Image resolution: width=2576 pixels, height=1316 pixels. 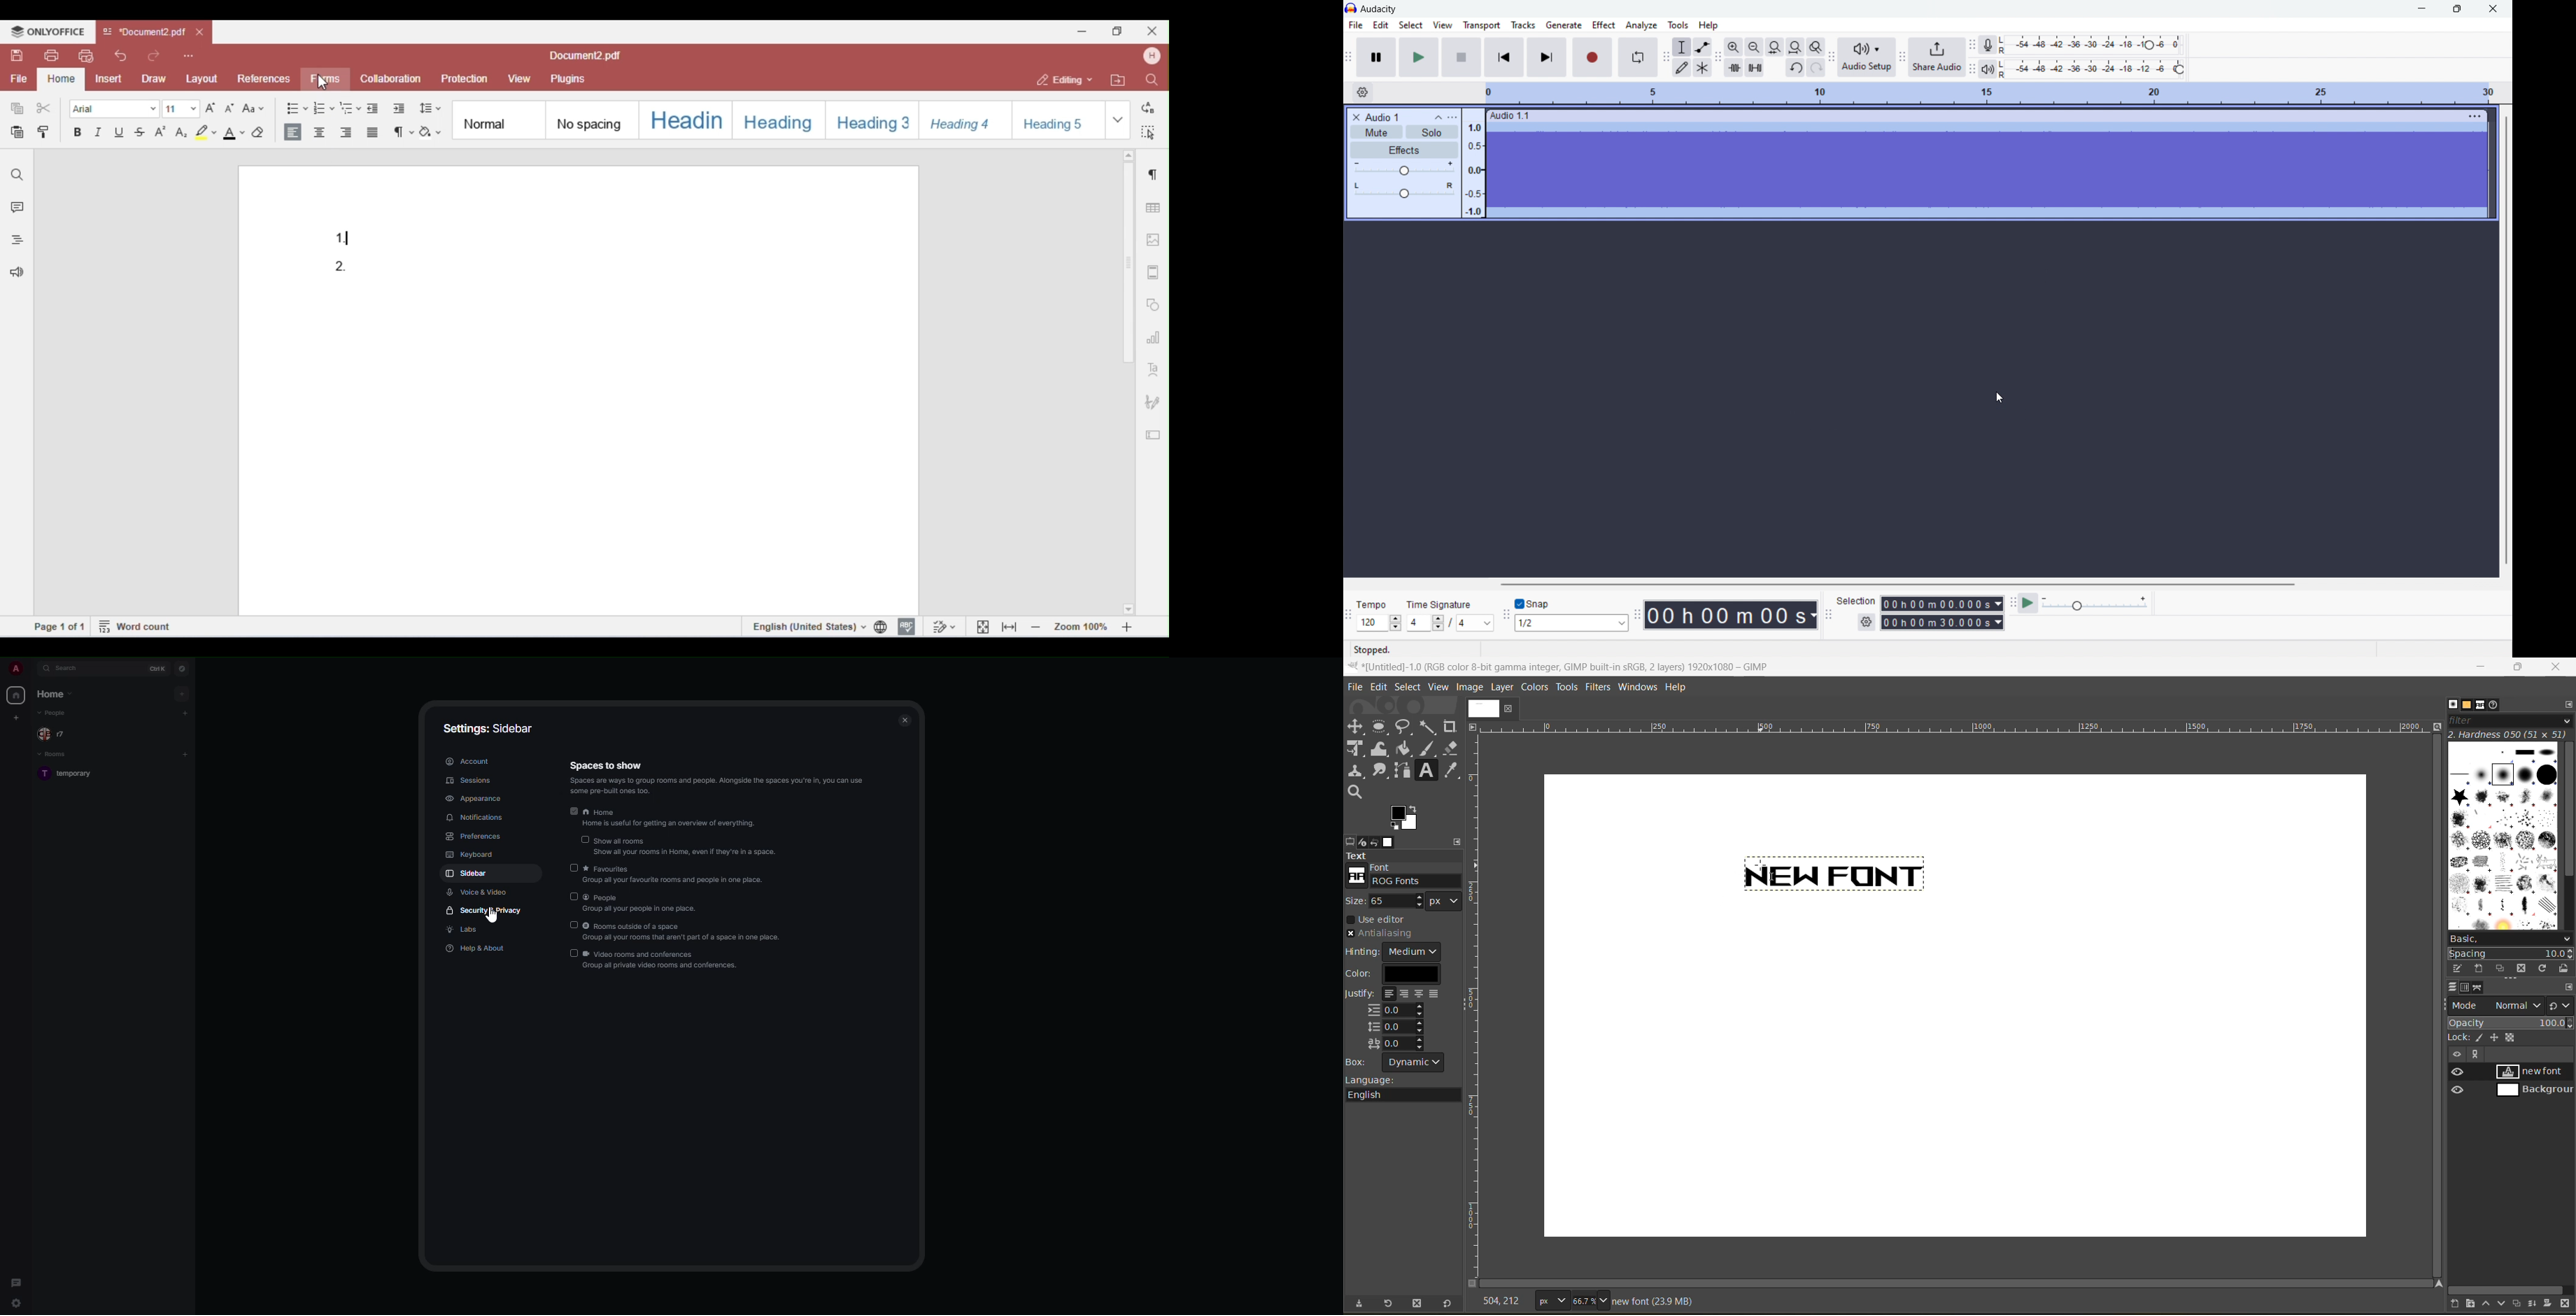 I want to click on zoom, so click(x=1592, y=1300).